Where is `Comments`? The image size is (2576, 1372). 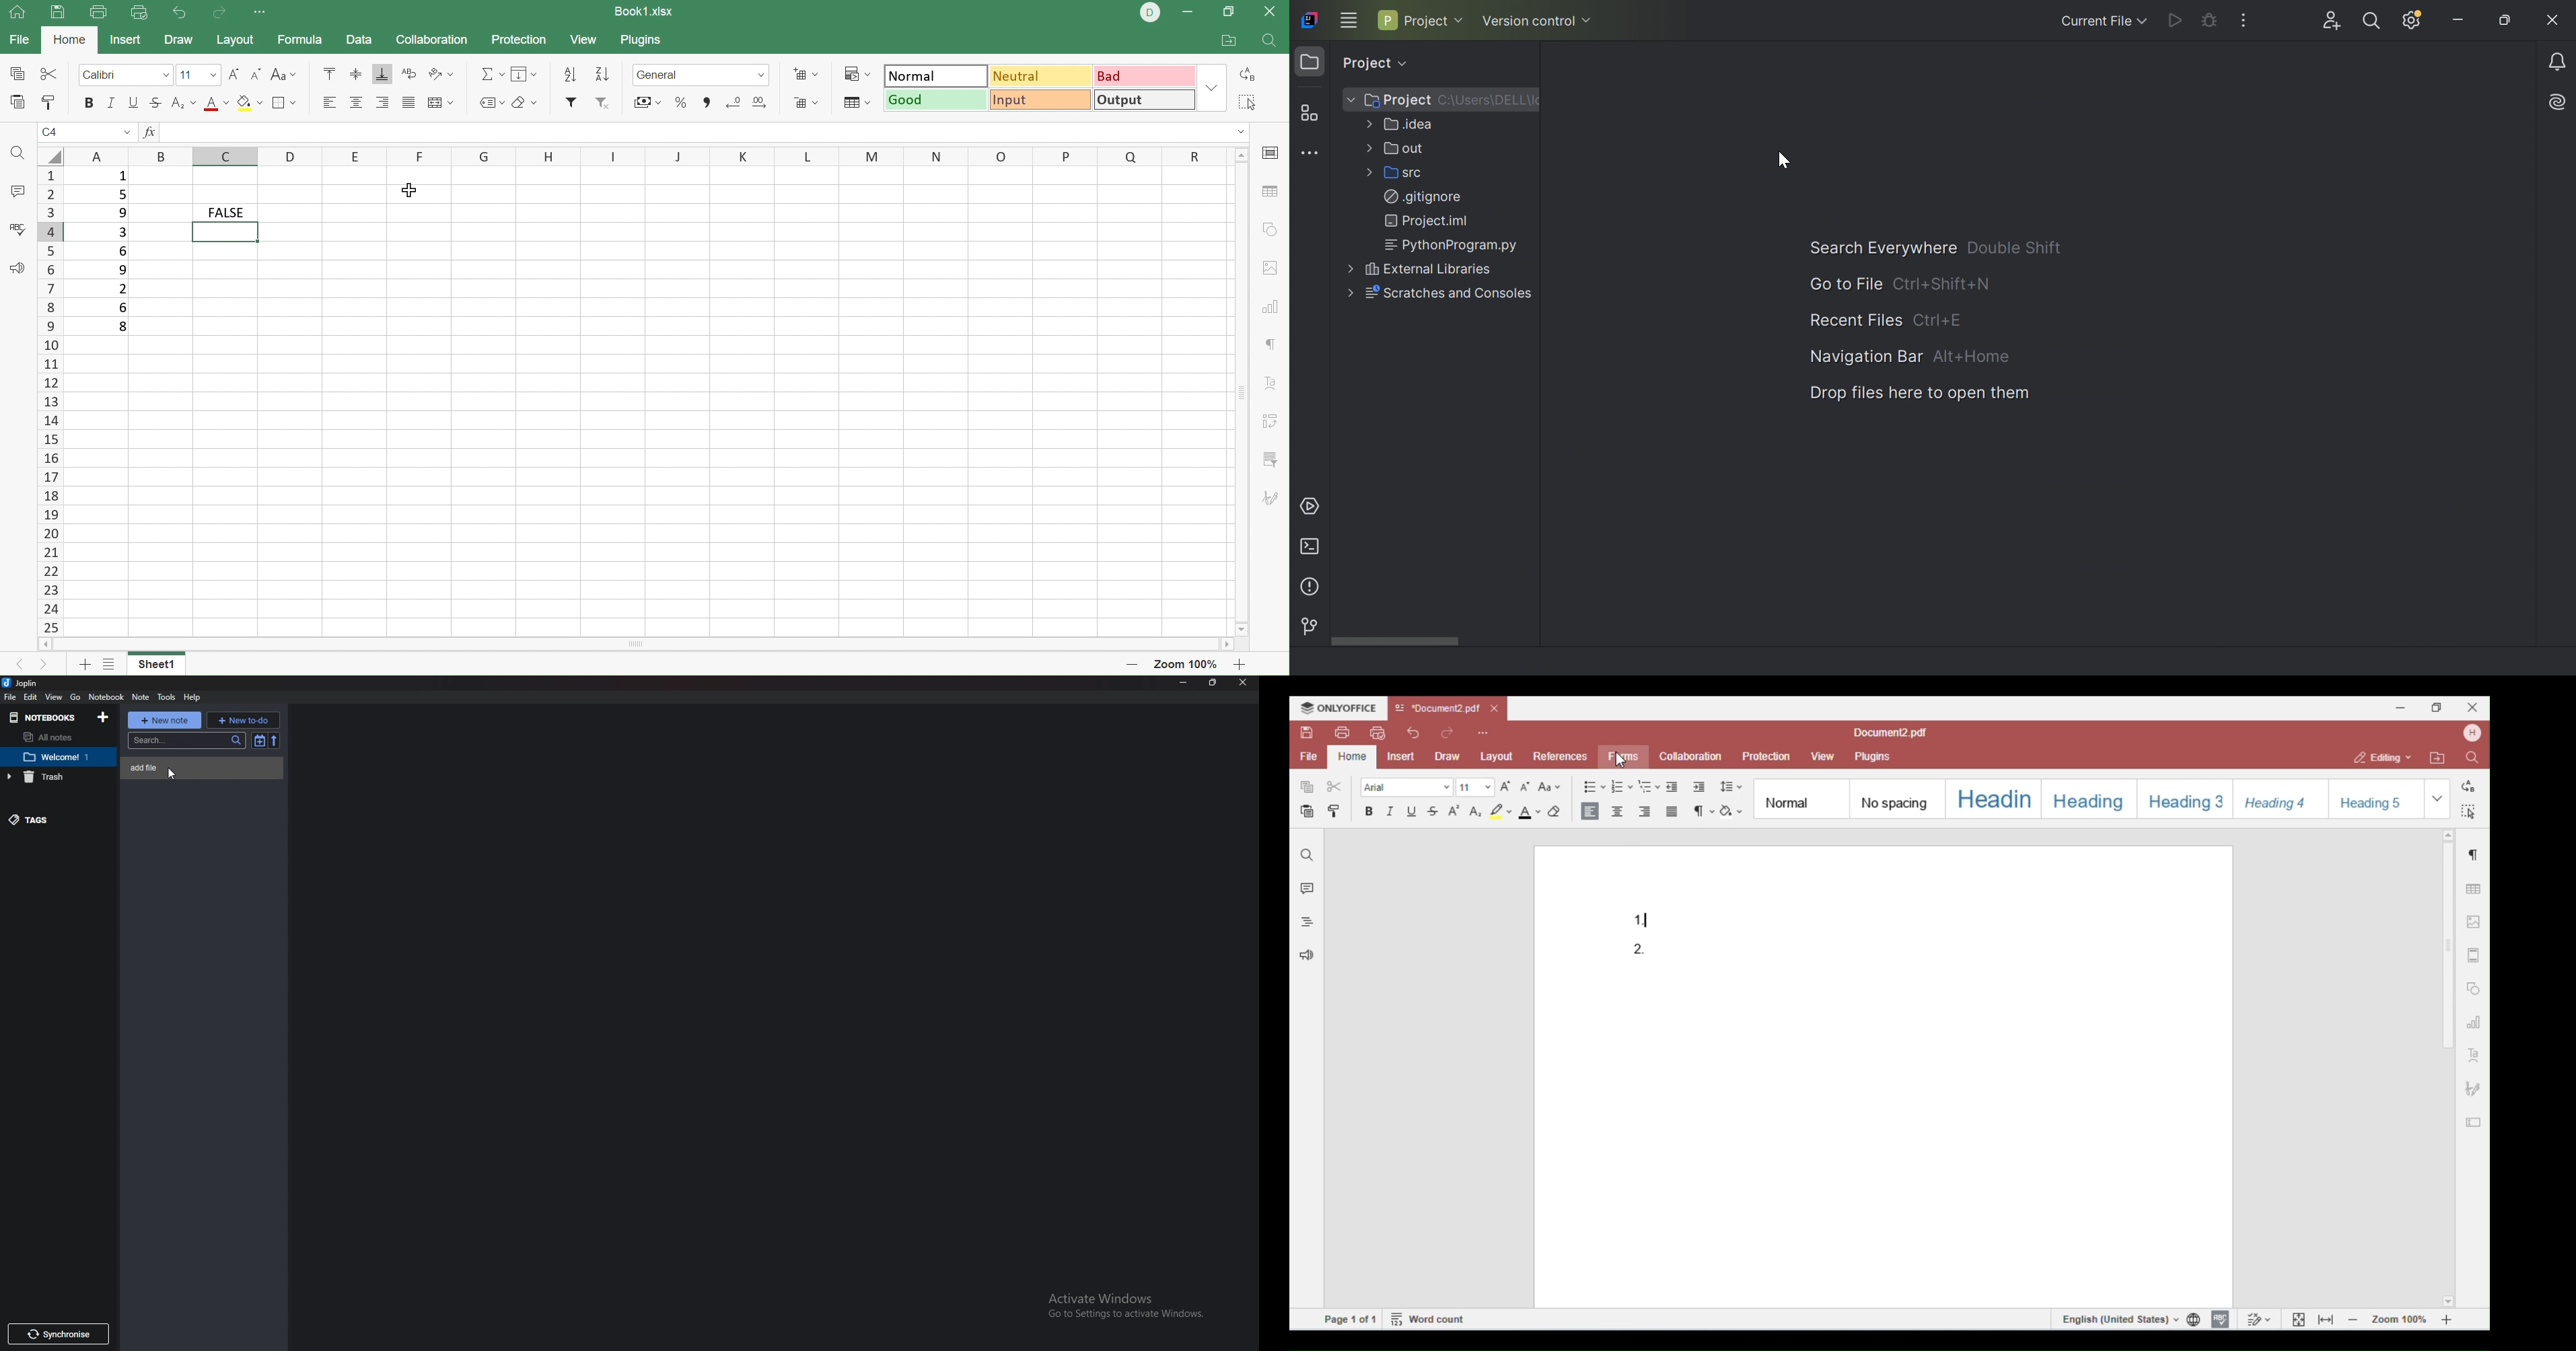 Comments is located at coordinates (17, 193).